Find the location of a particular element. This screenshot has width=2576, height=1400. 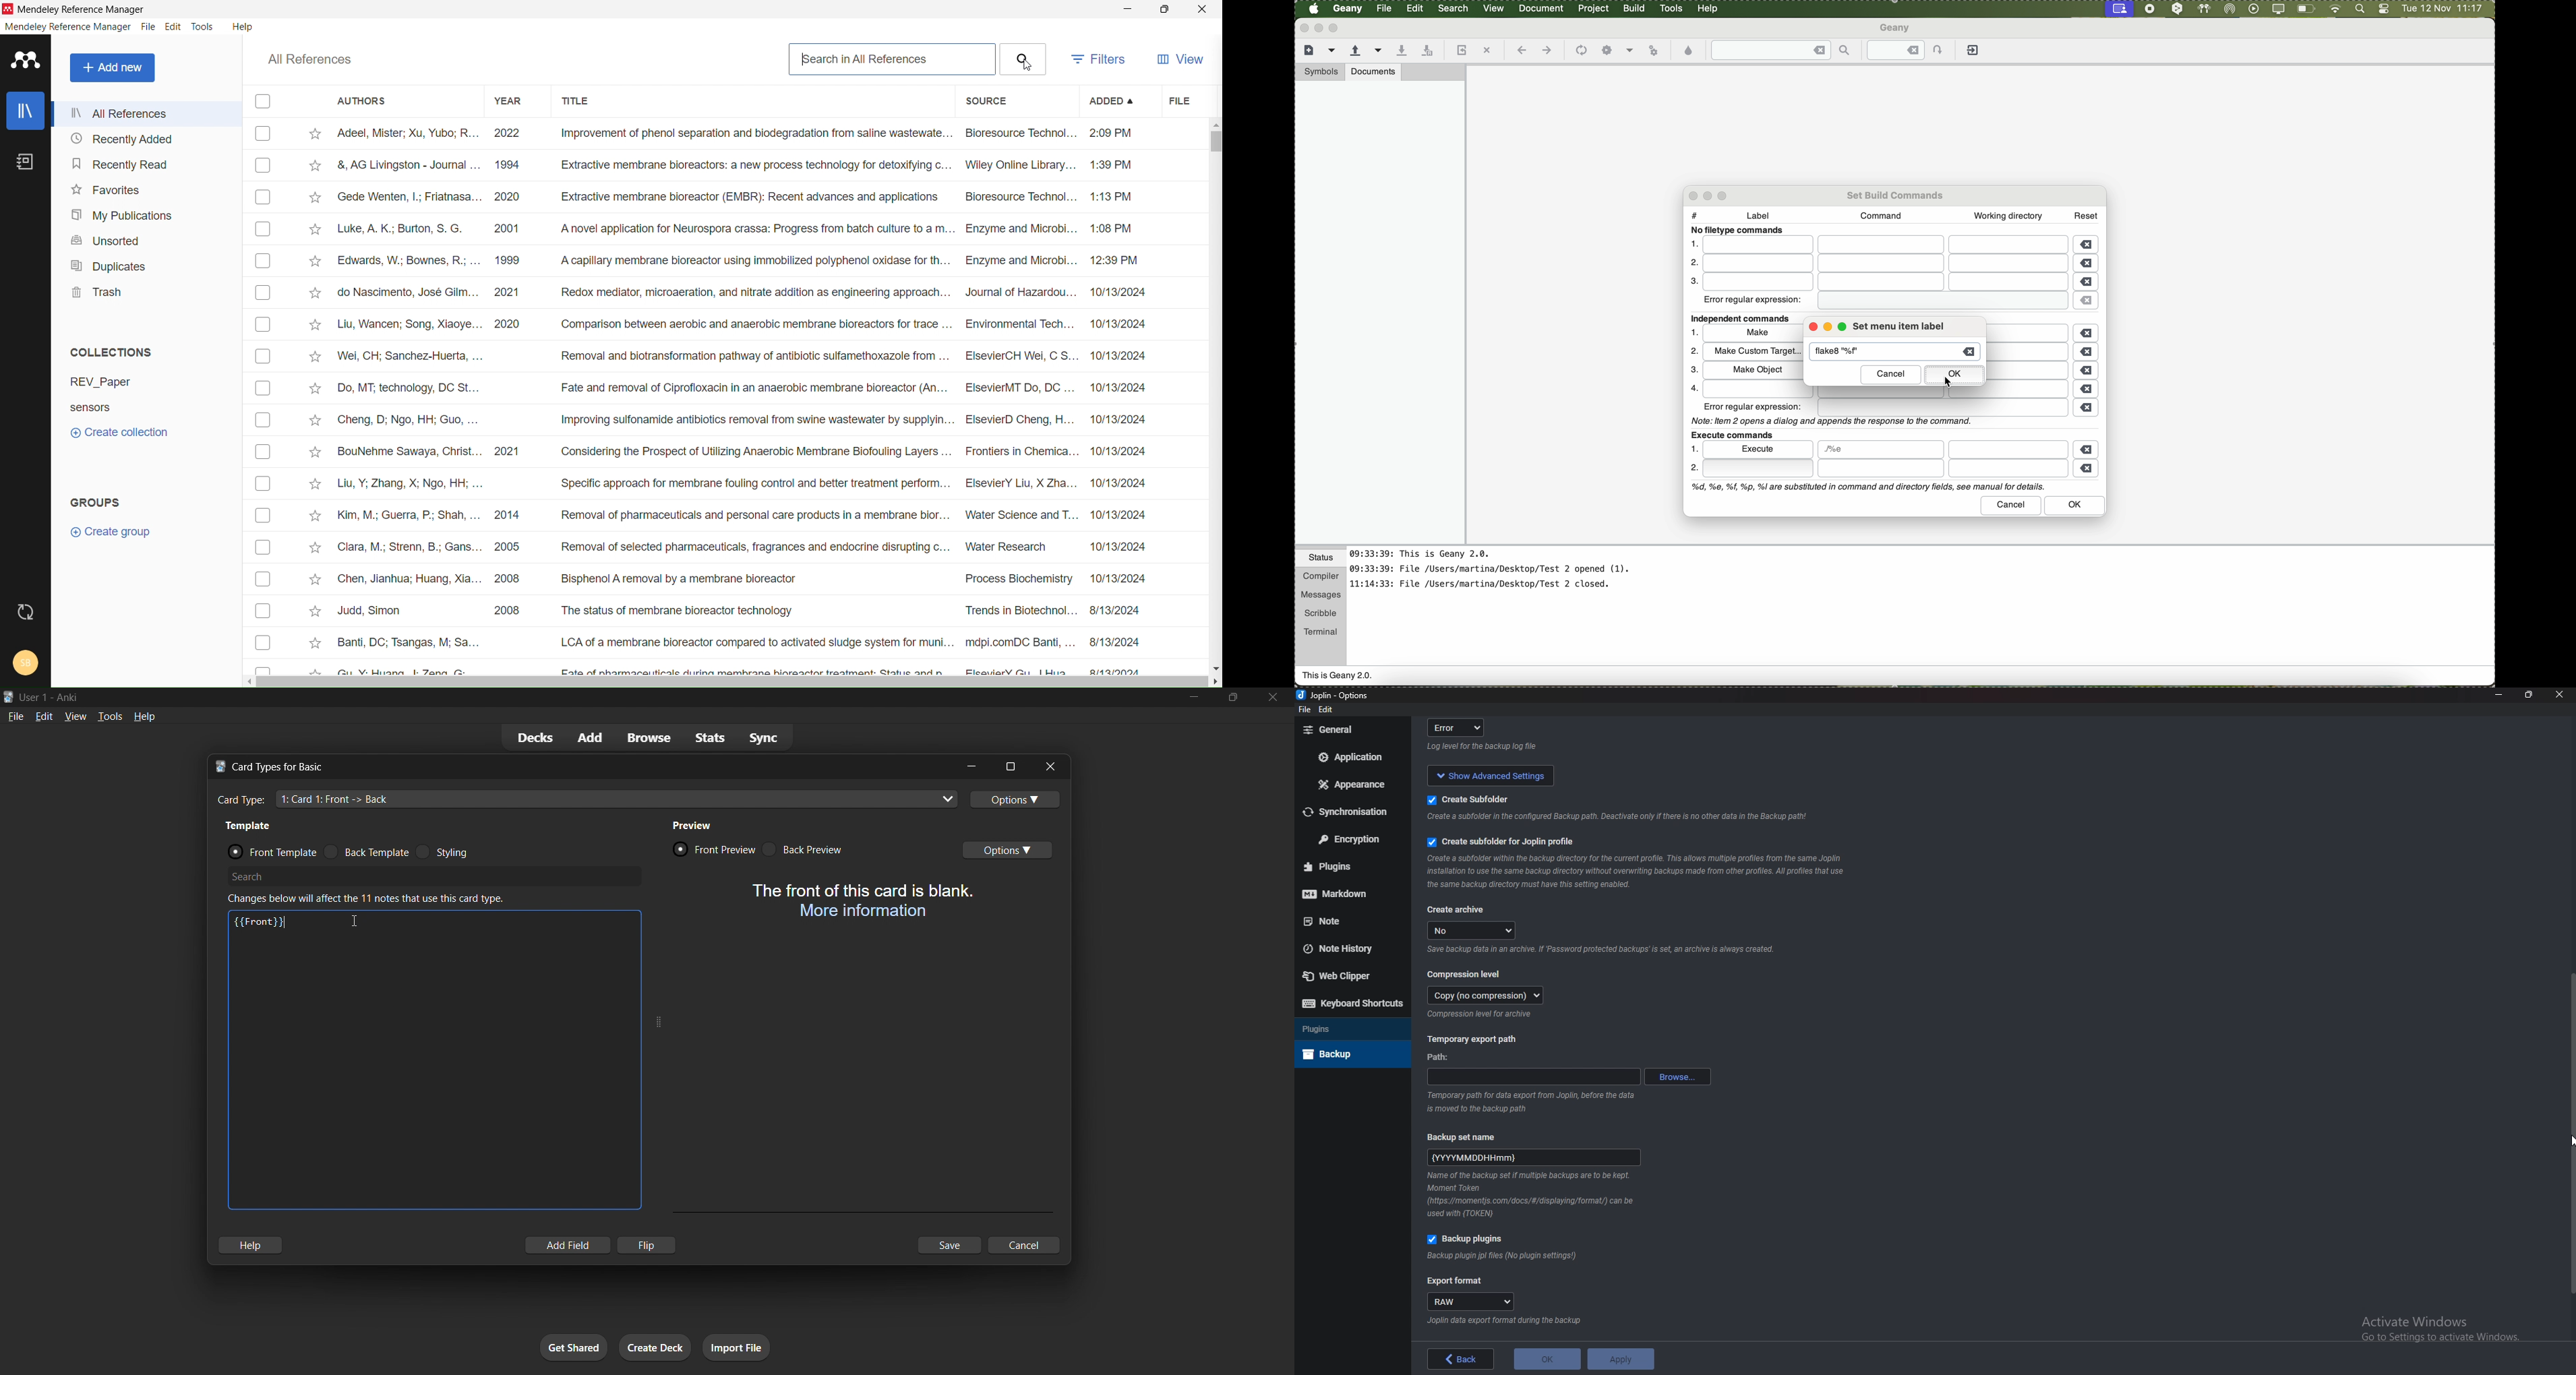

stats is located at coordinates (707, 739).